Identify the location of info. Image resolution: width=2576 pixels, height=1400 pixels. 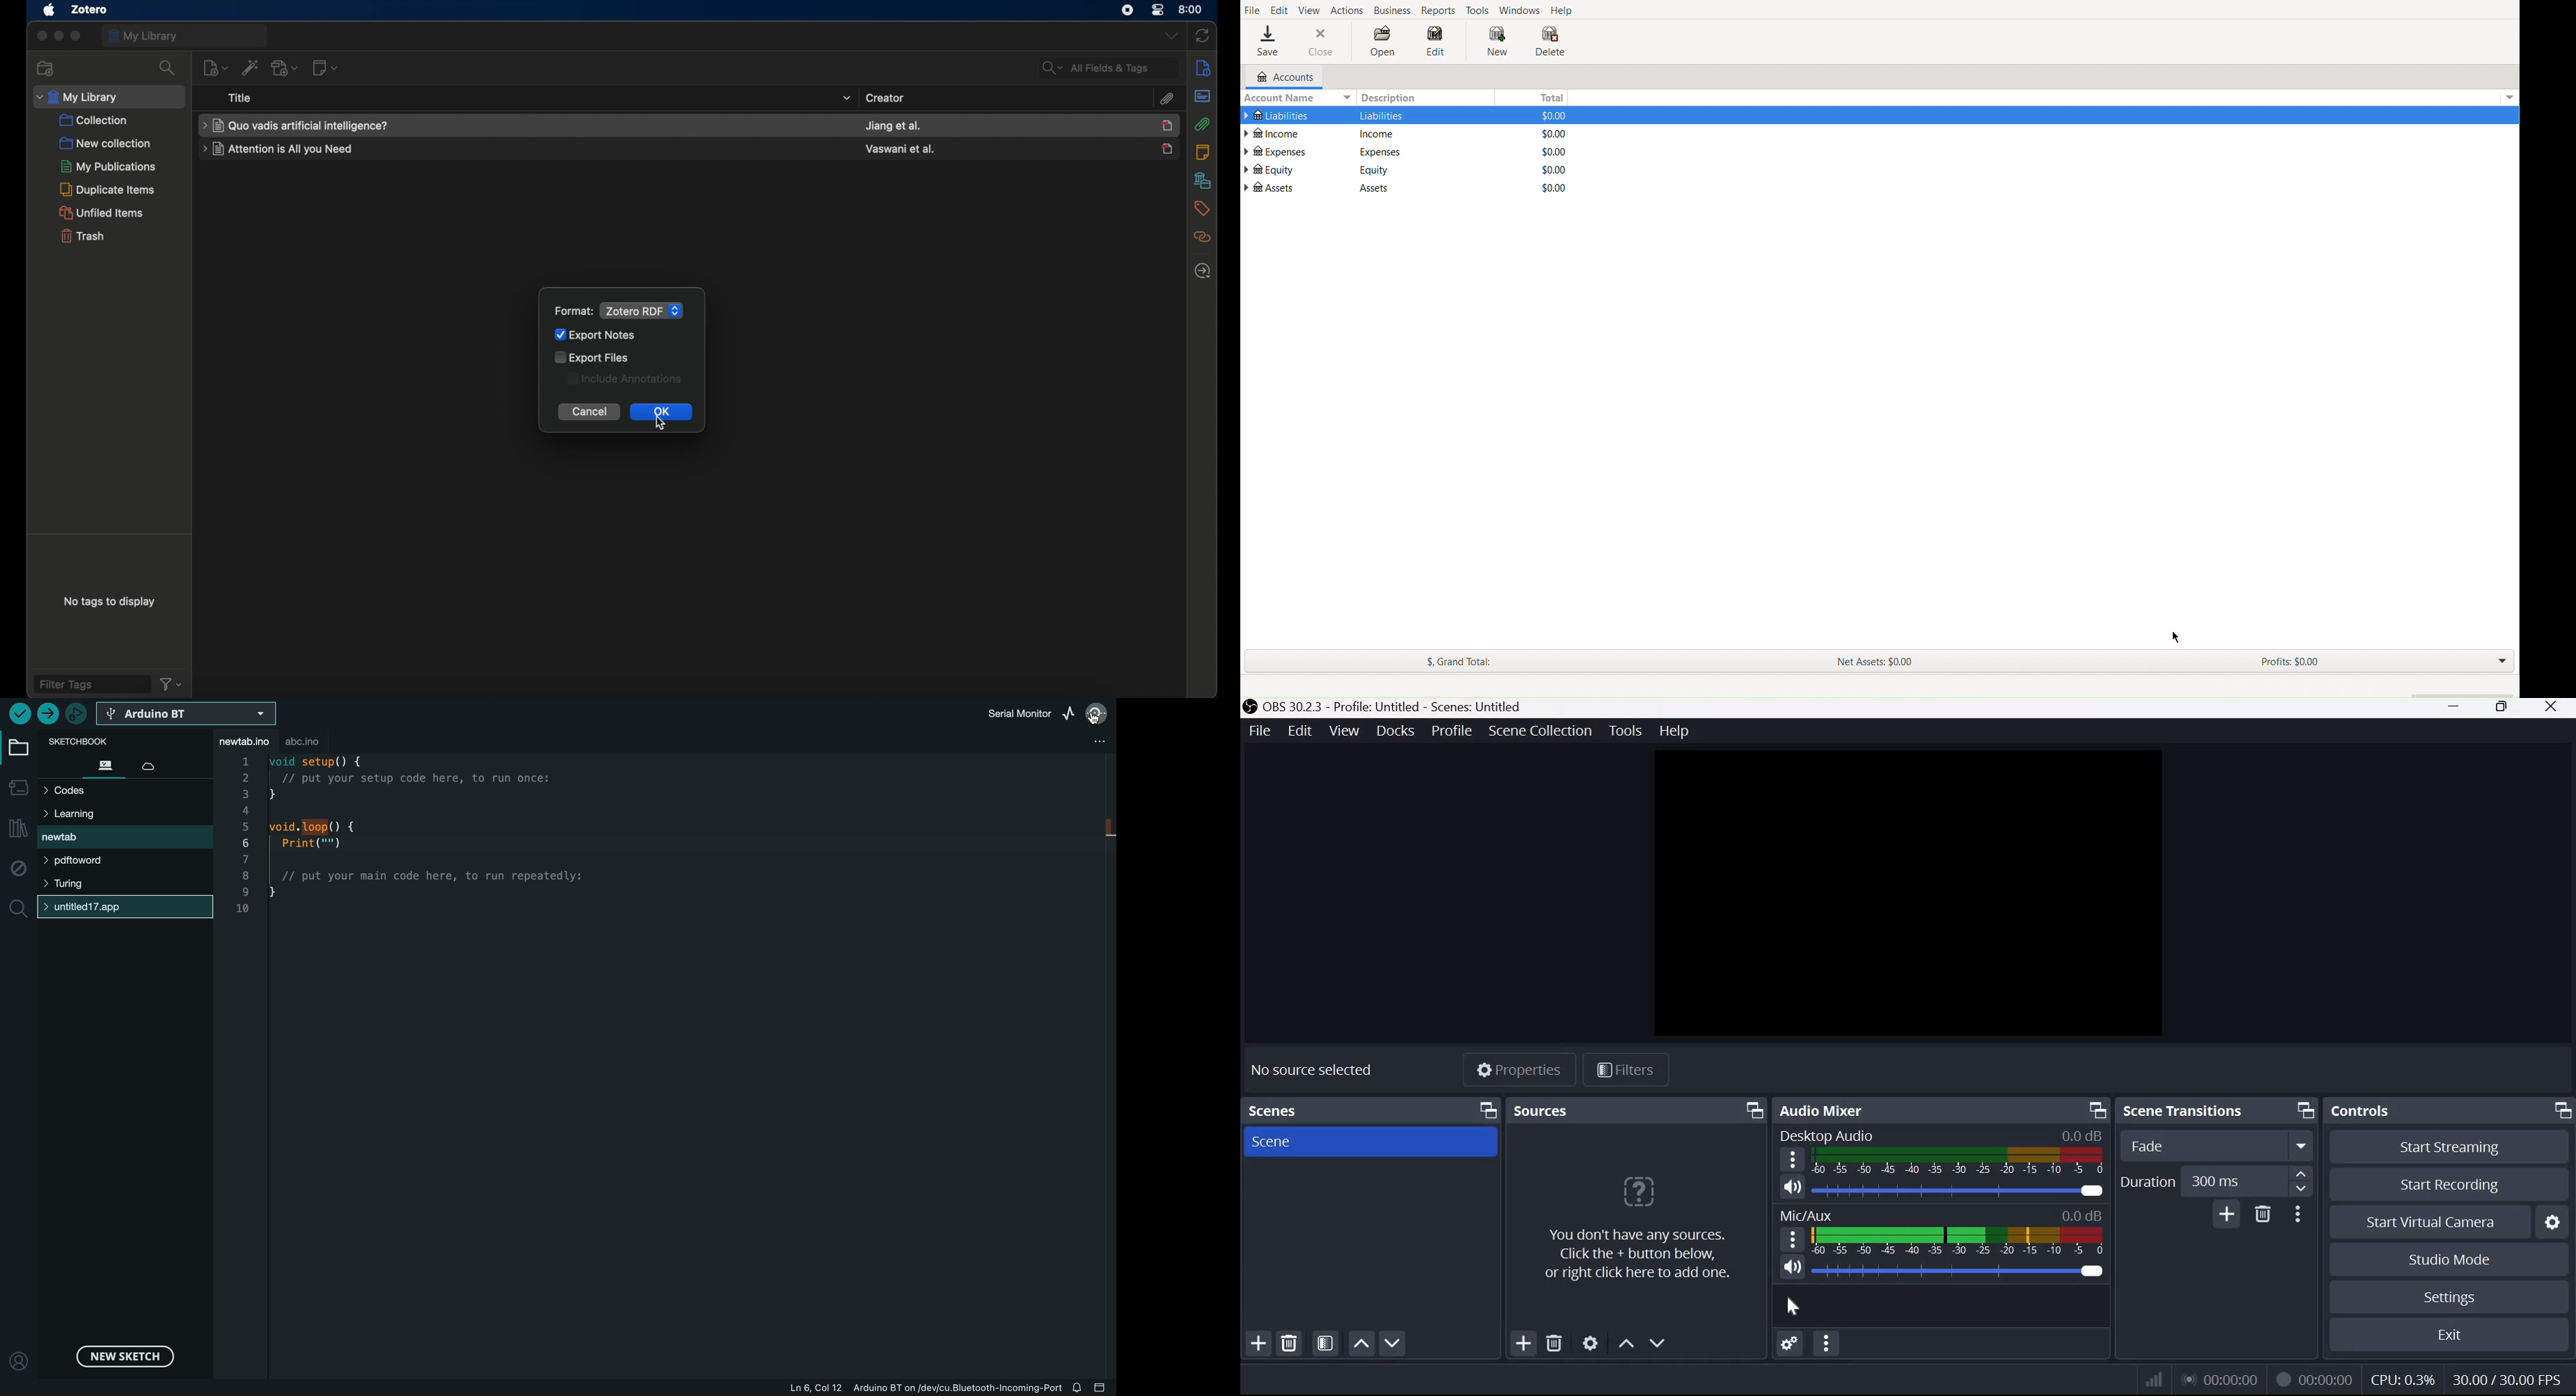
(1201, 68).